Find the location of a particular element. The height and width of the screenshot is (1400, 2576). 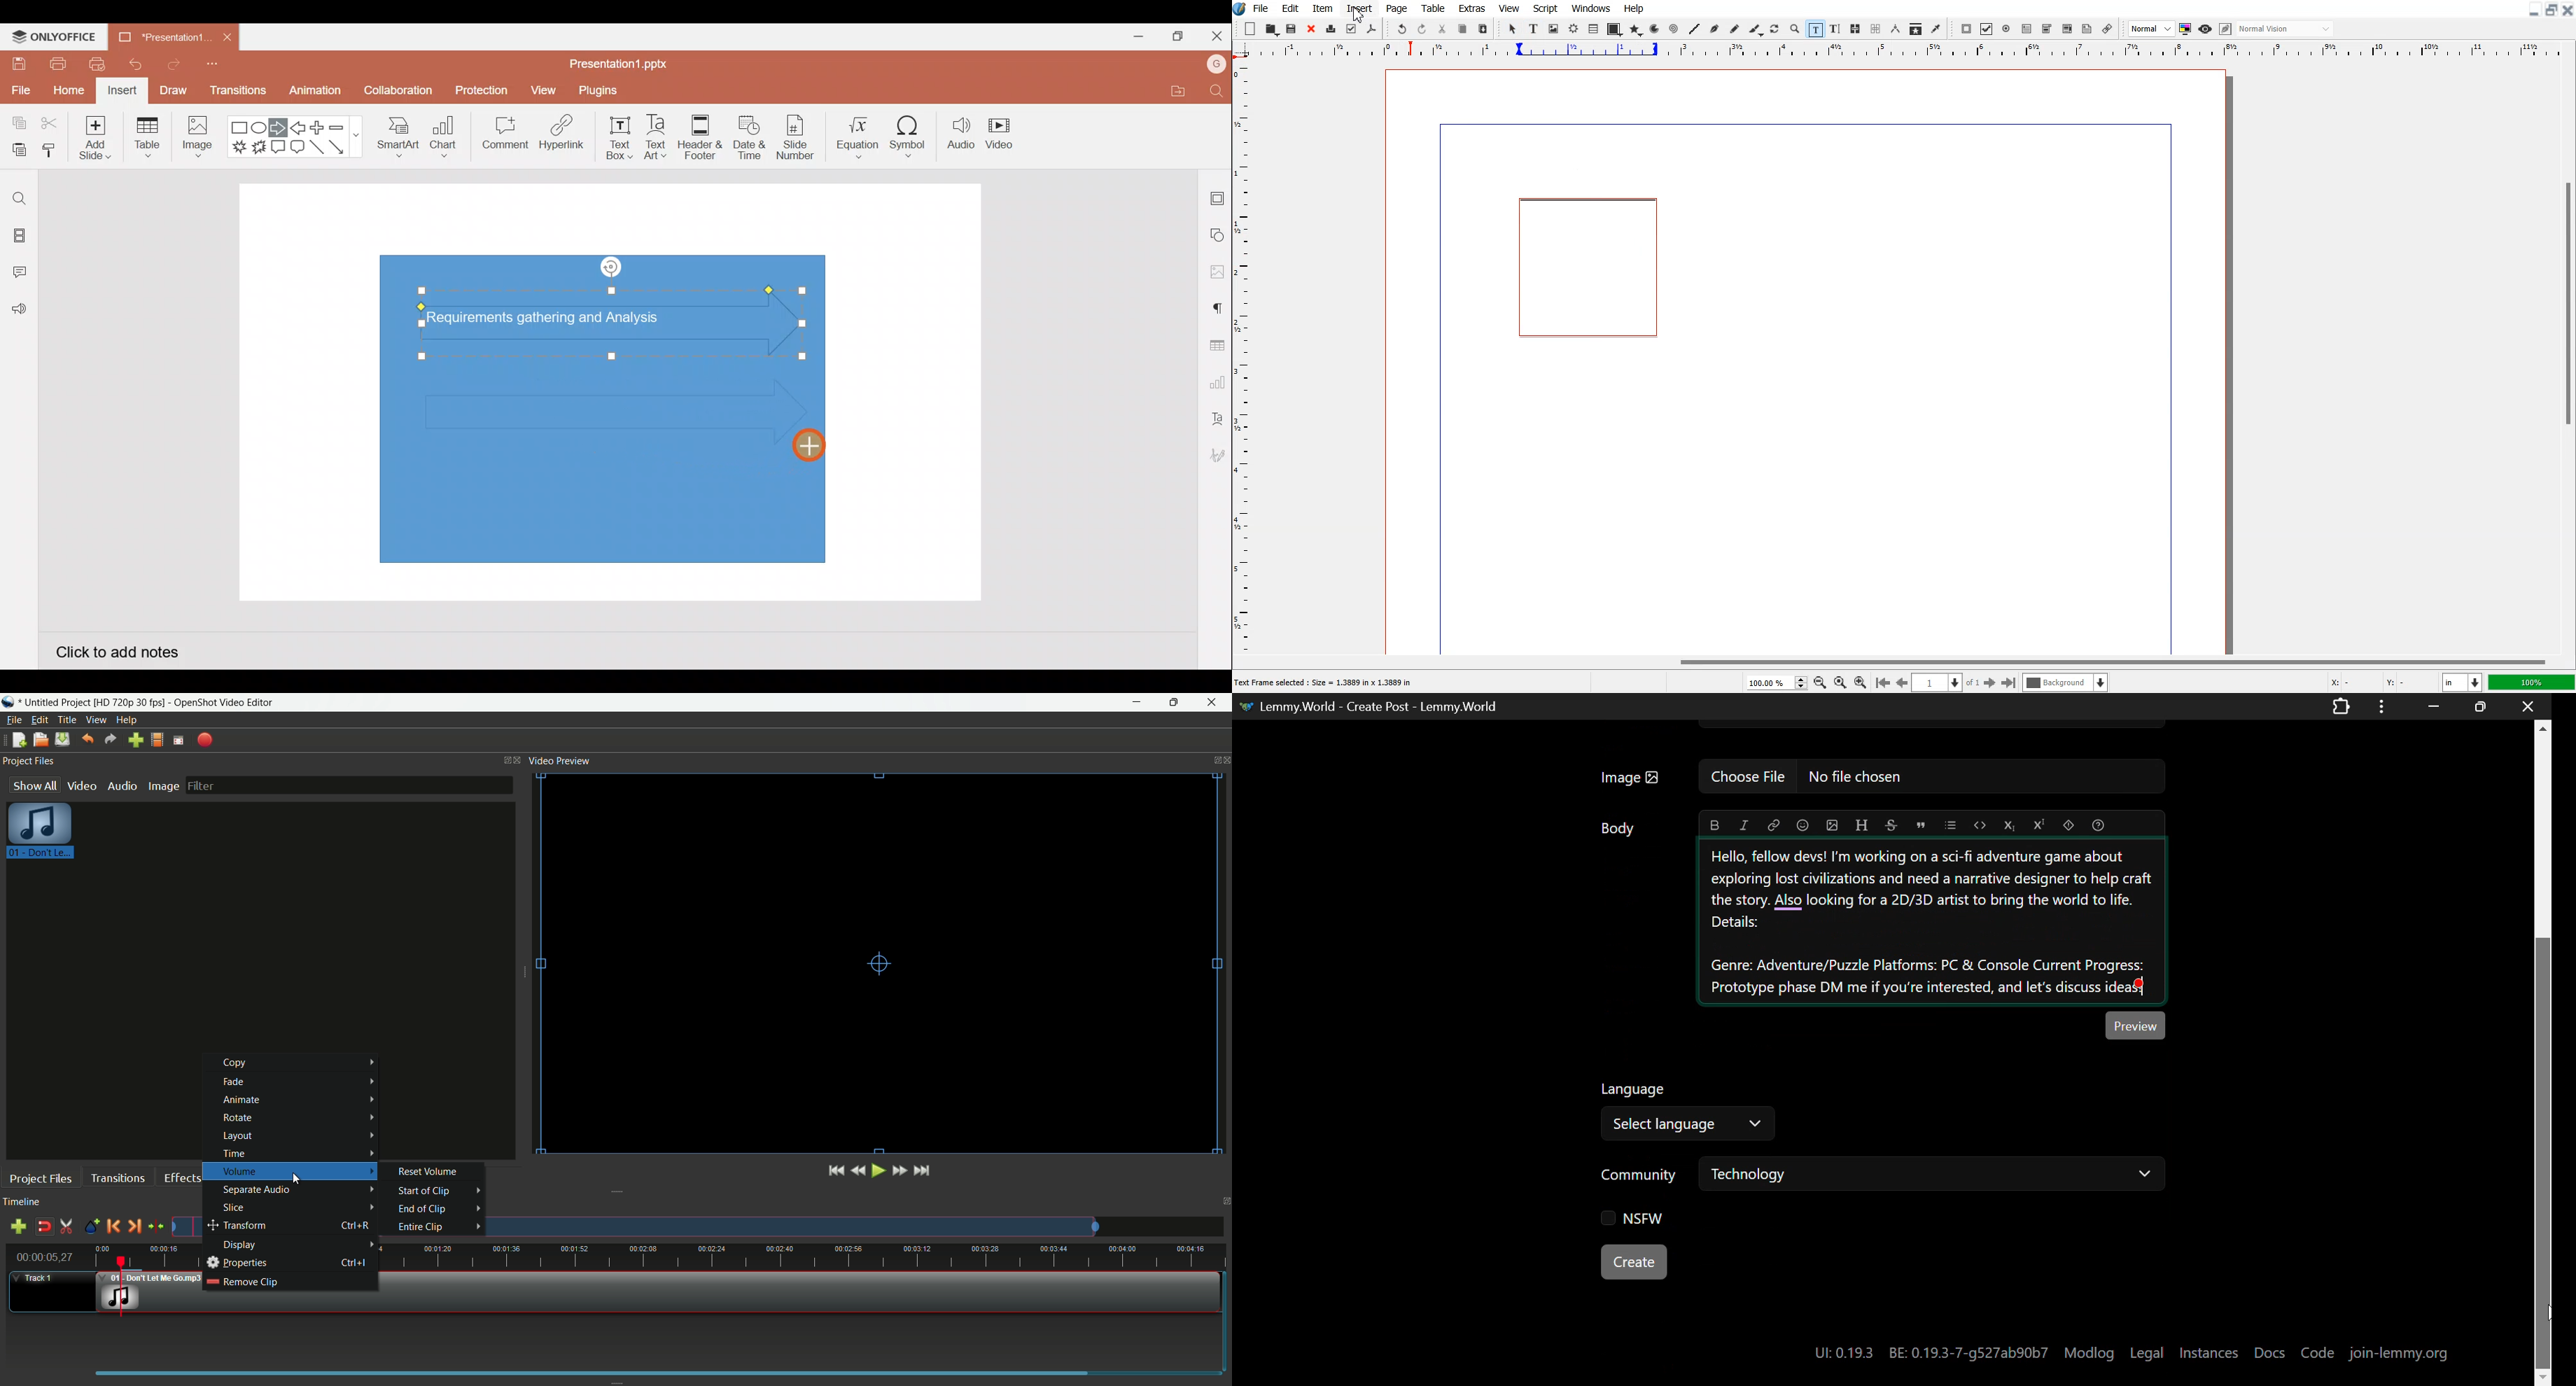

Select current page is located at coordinates (1946, 682).